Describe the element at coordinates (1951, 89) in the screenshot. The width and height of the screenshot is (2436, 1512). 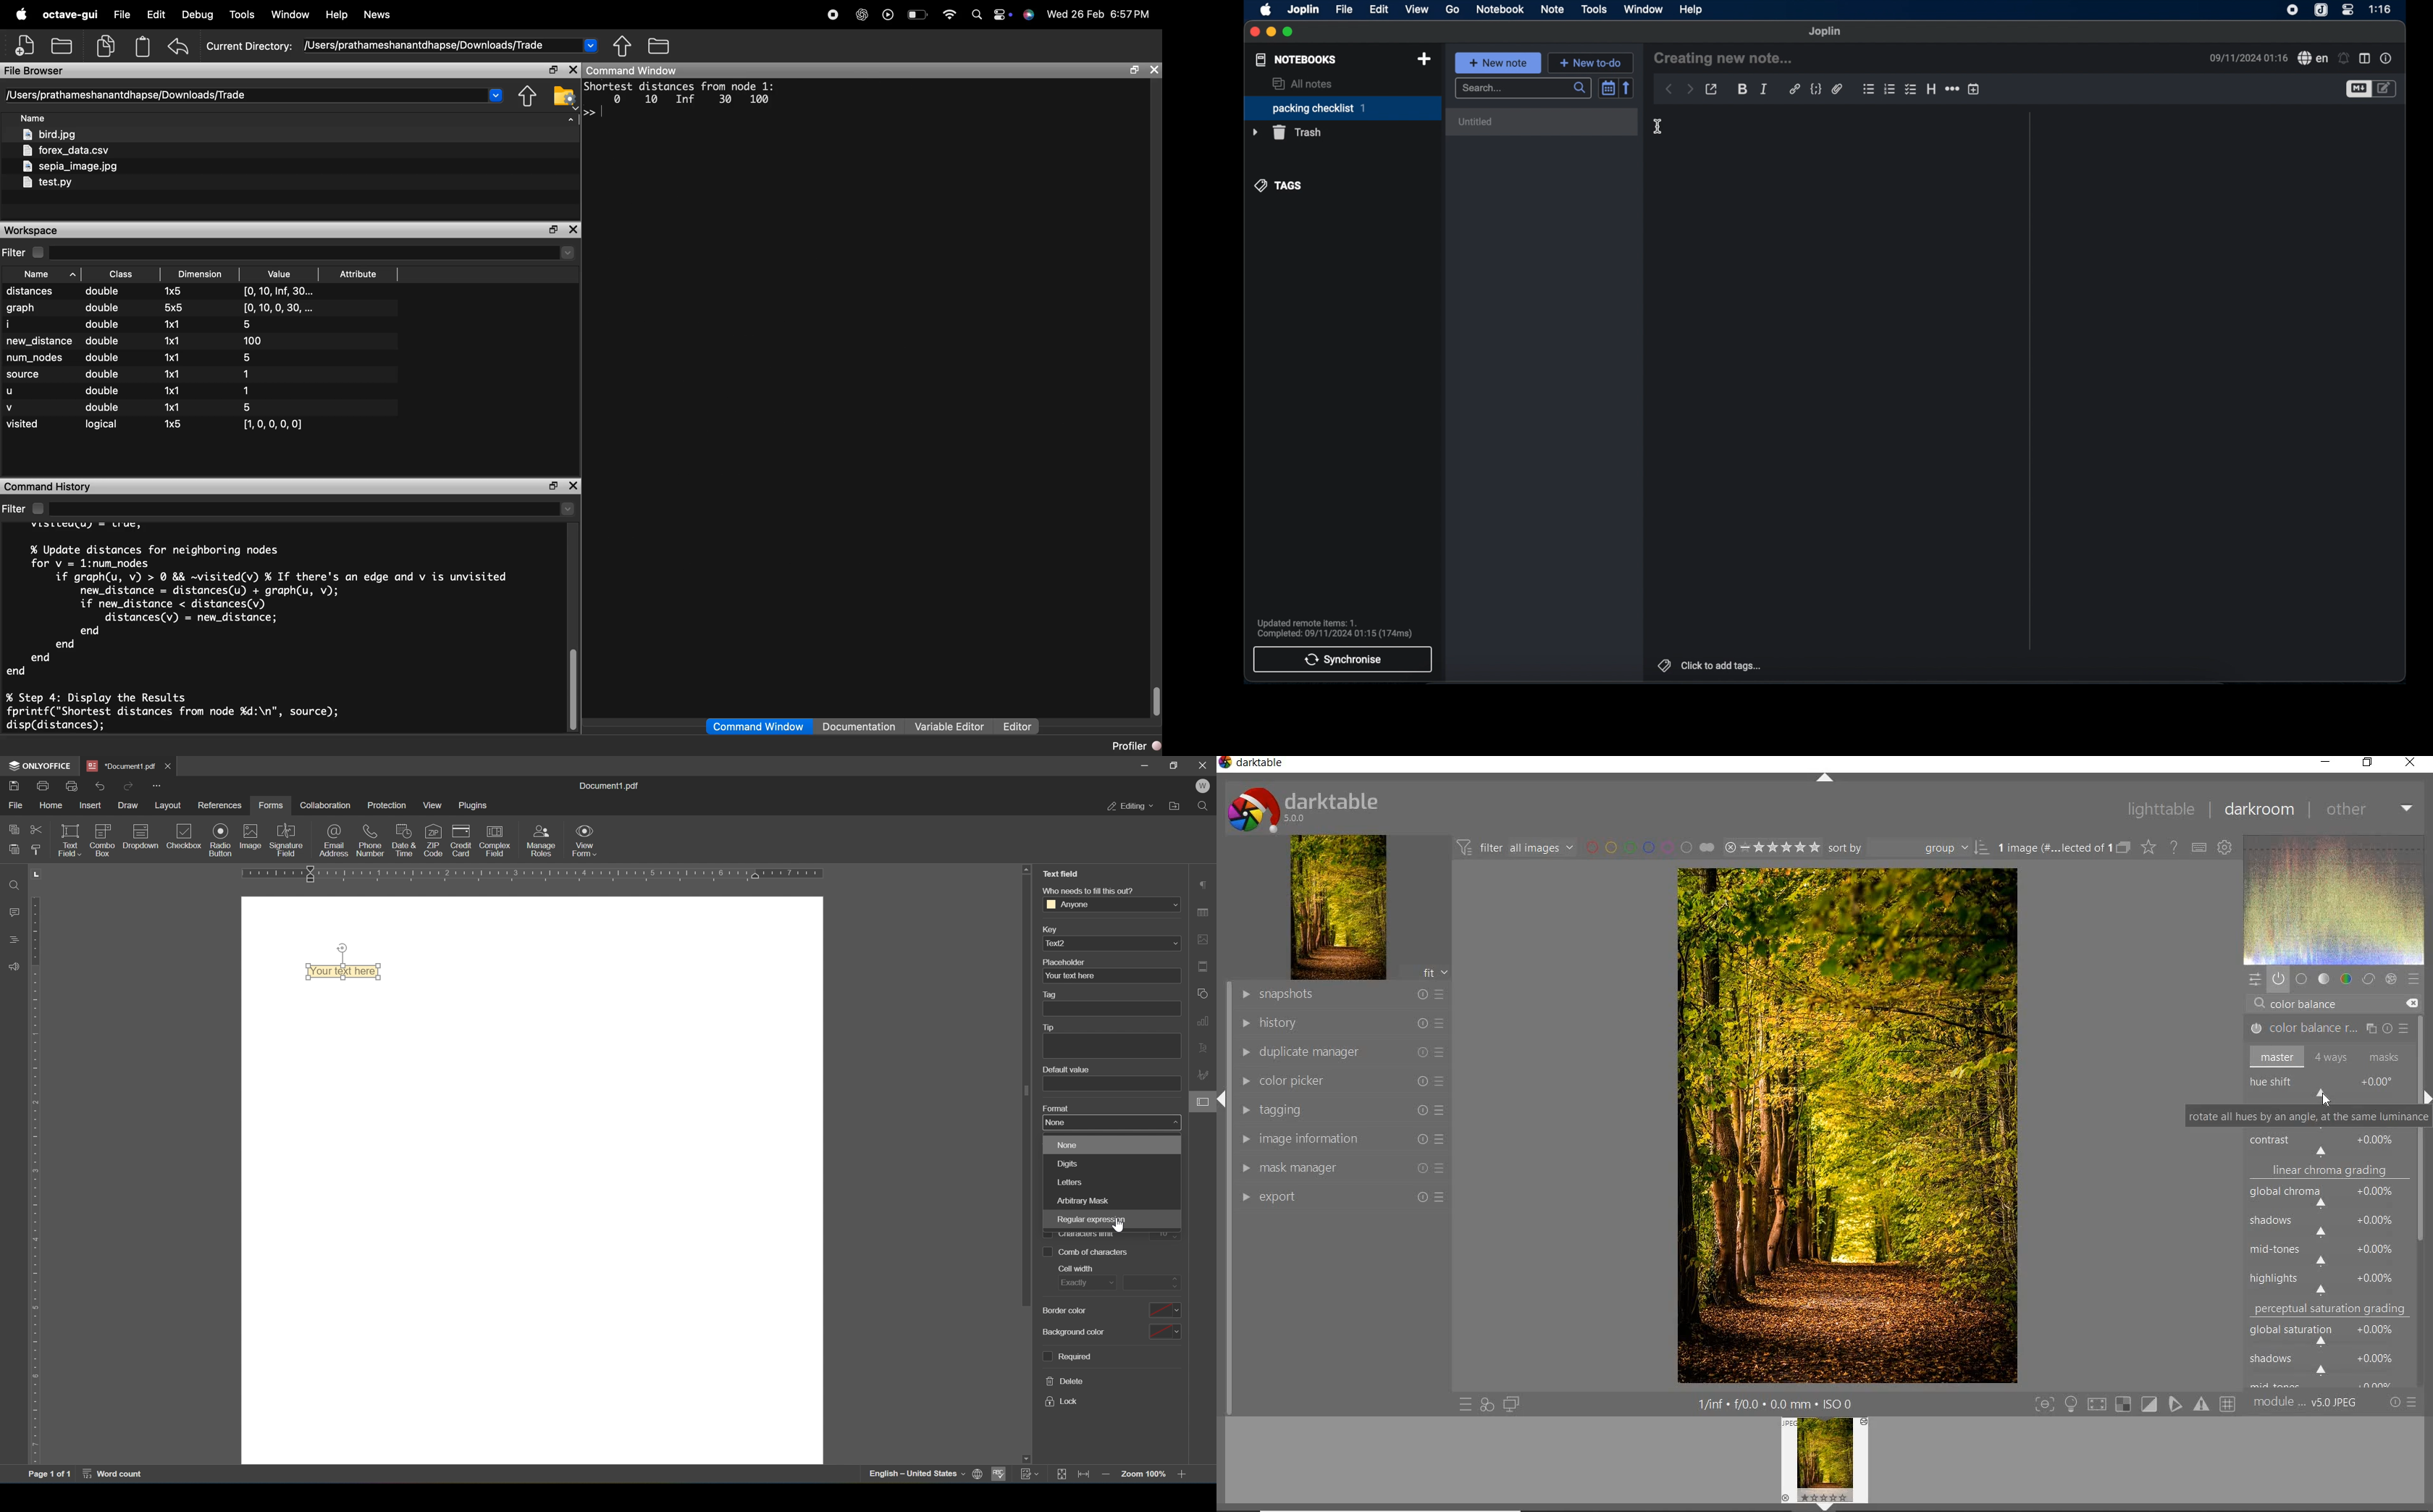
I see `horizontal rule` at that location.